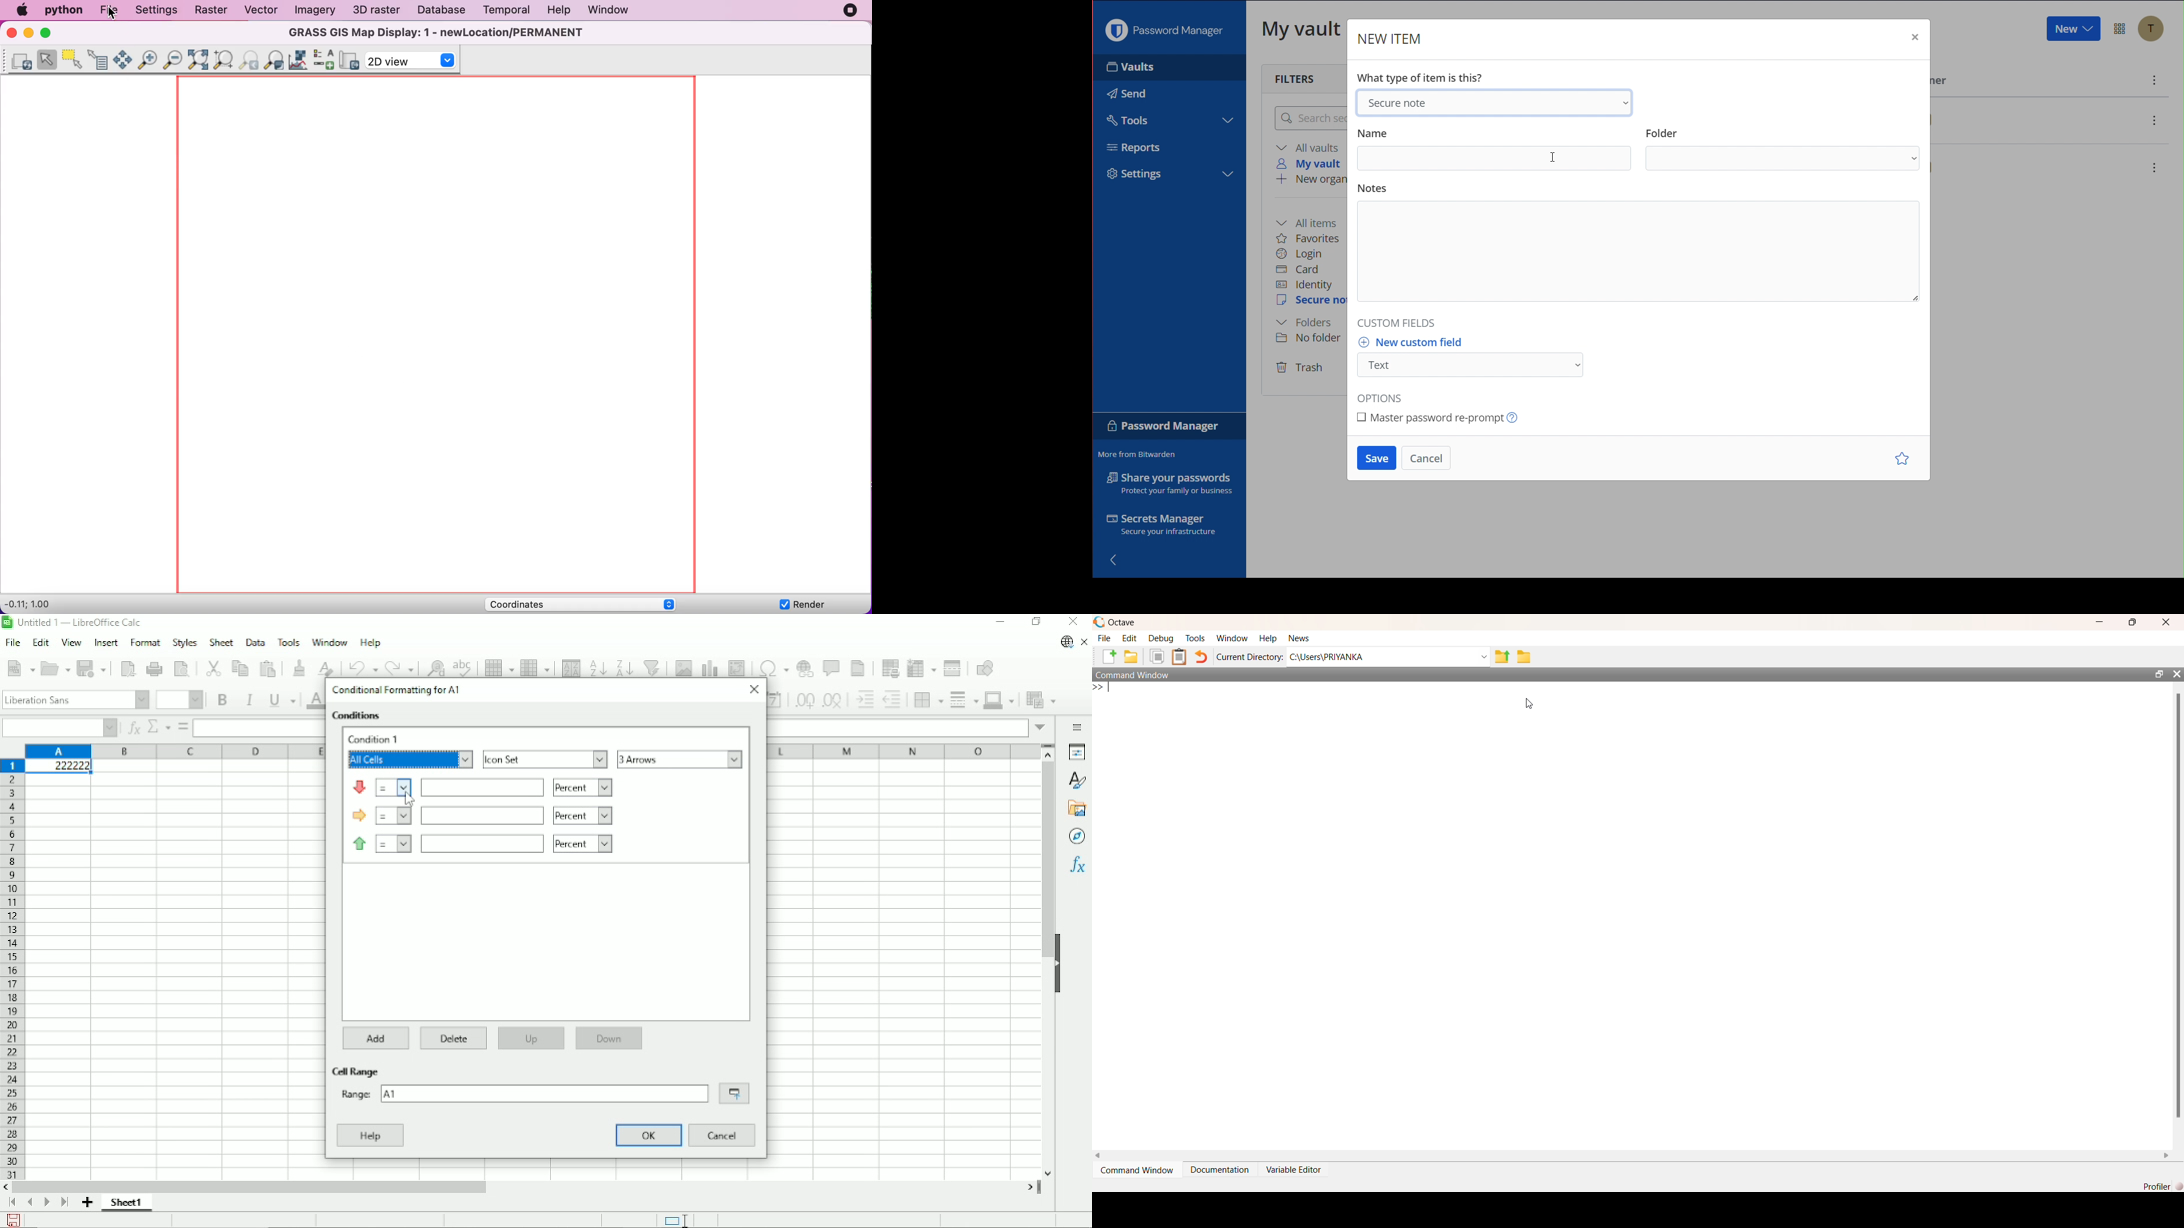 This screenshot has height=1232, width=2184. Describe the element at coordinates (1049, 753) in the screenshot. I see `scroll up` at that location.